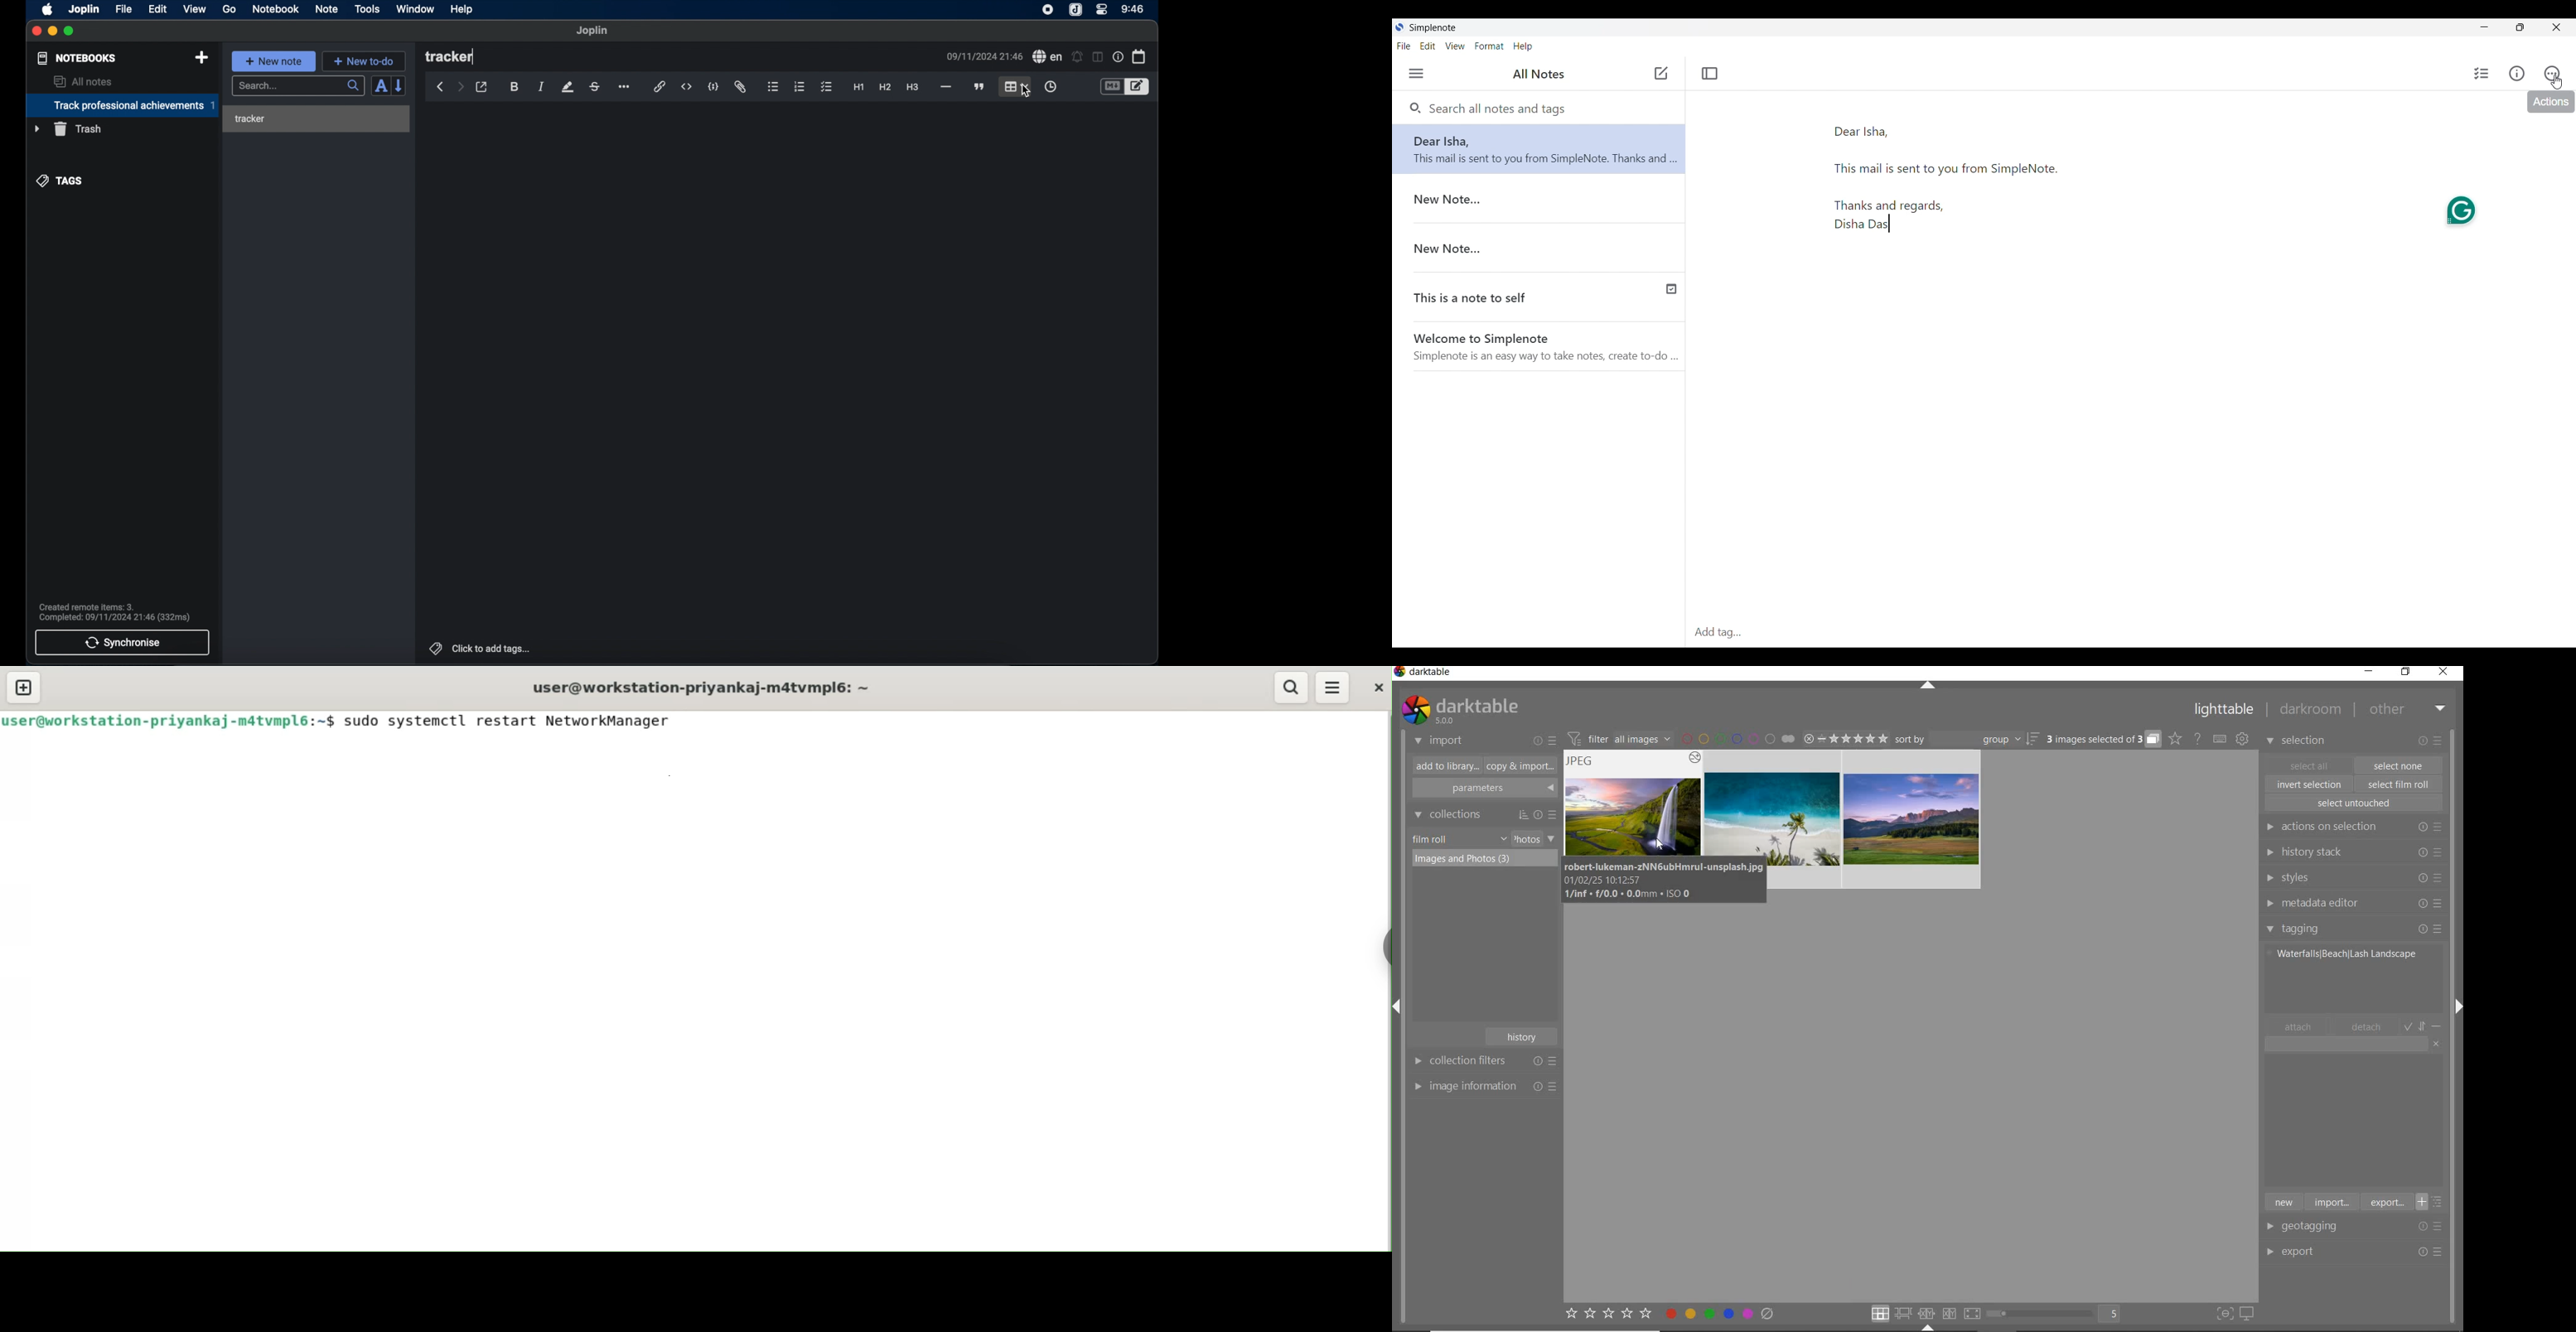  What do you see at coordinates (169, 721) in the screenshot?
I see `user@workstation-priyankaj-m4tvmlp6:~$` at bounding box center [169, 721].